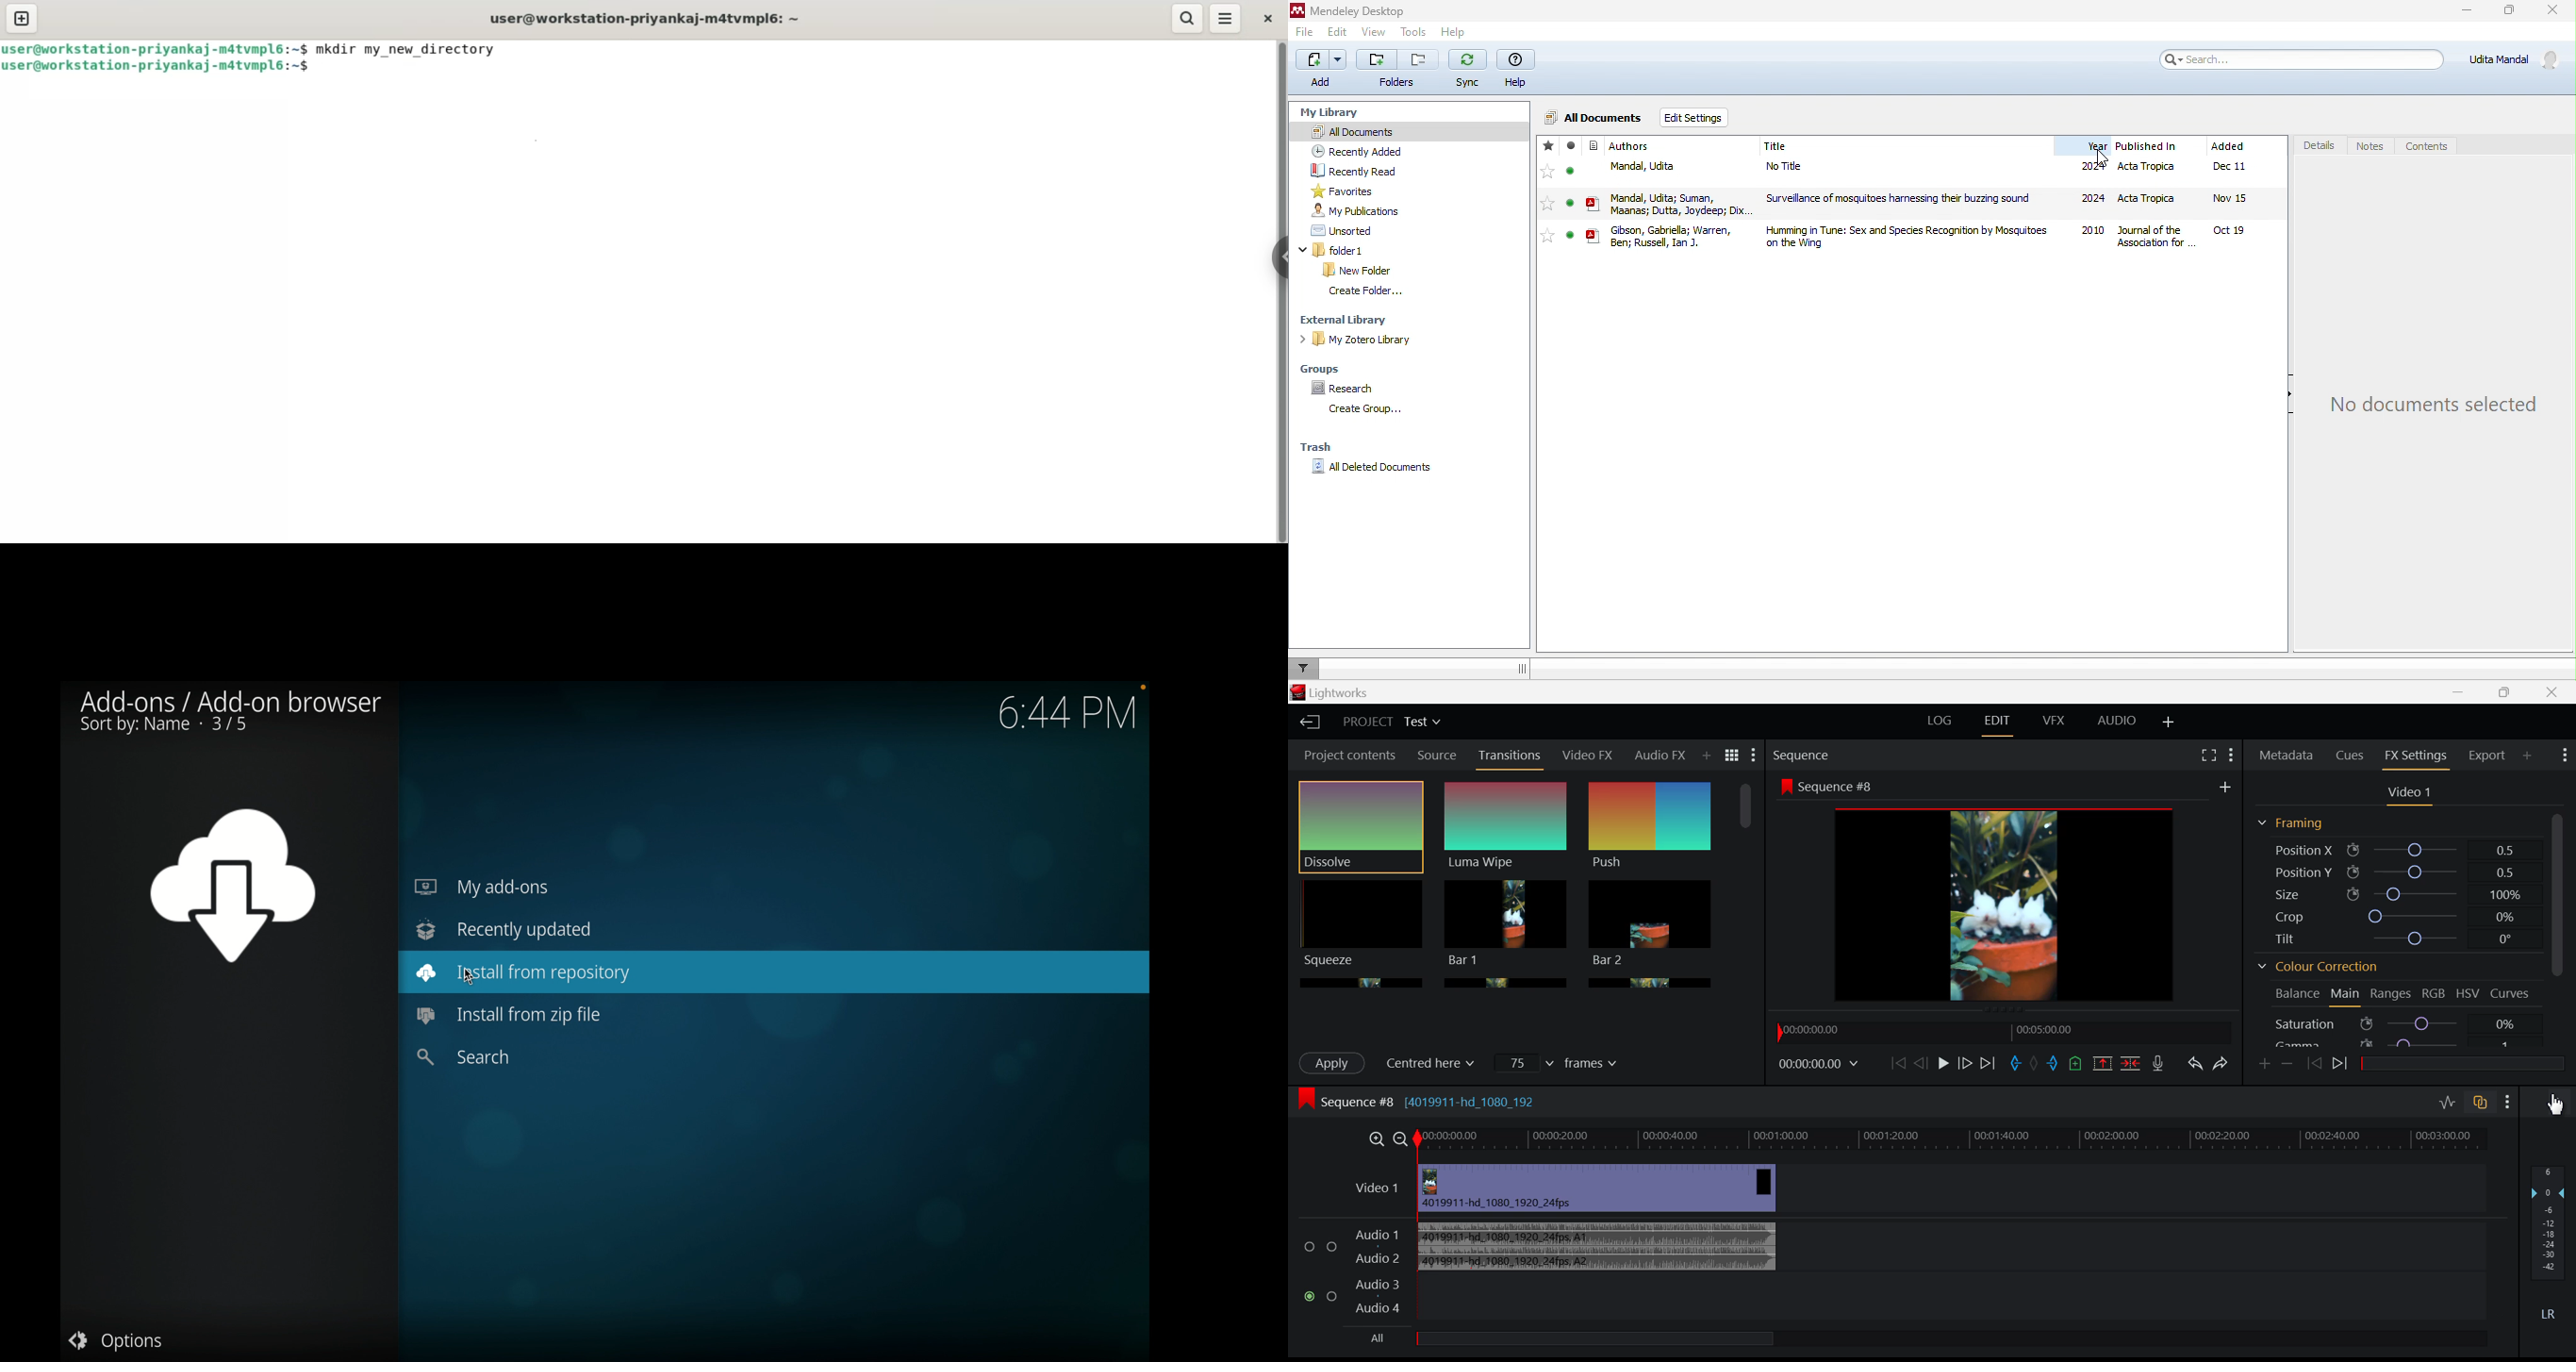  Describe the element at coordinates (2286, 1064) in the screenshot. I see `Remove keyframe` at that location.